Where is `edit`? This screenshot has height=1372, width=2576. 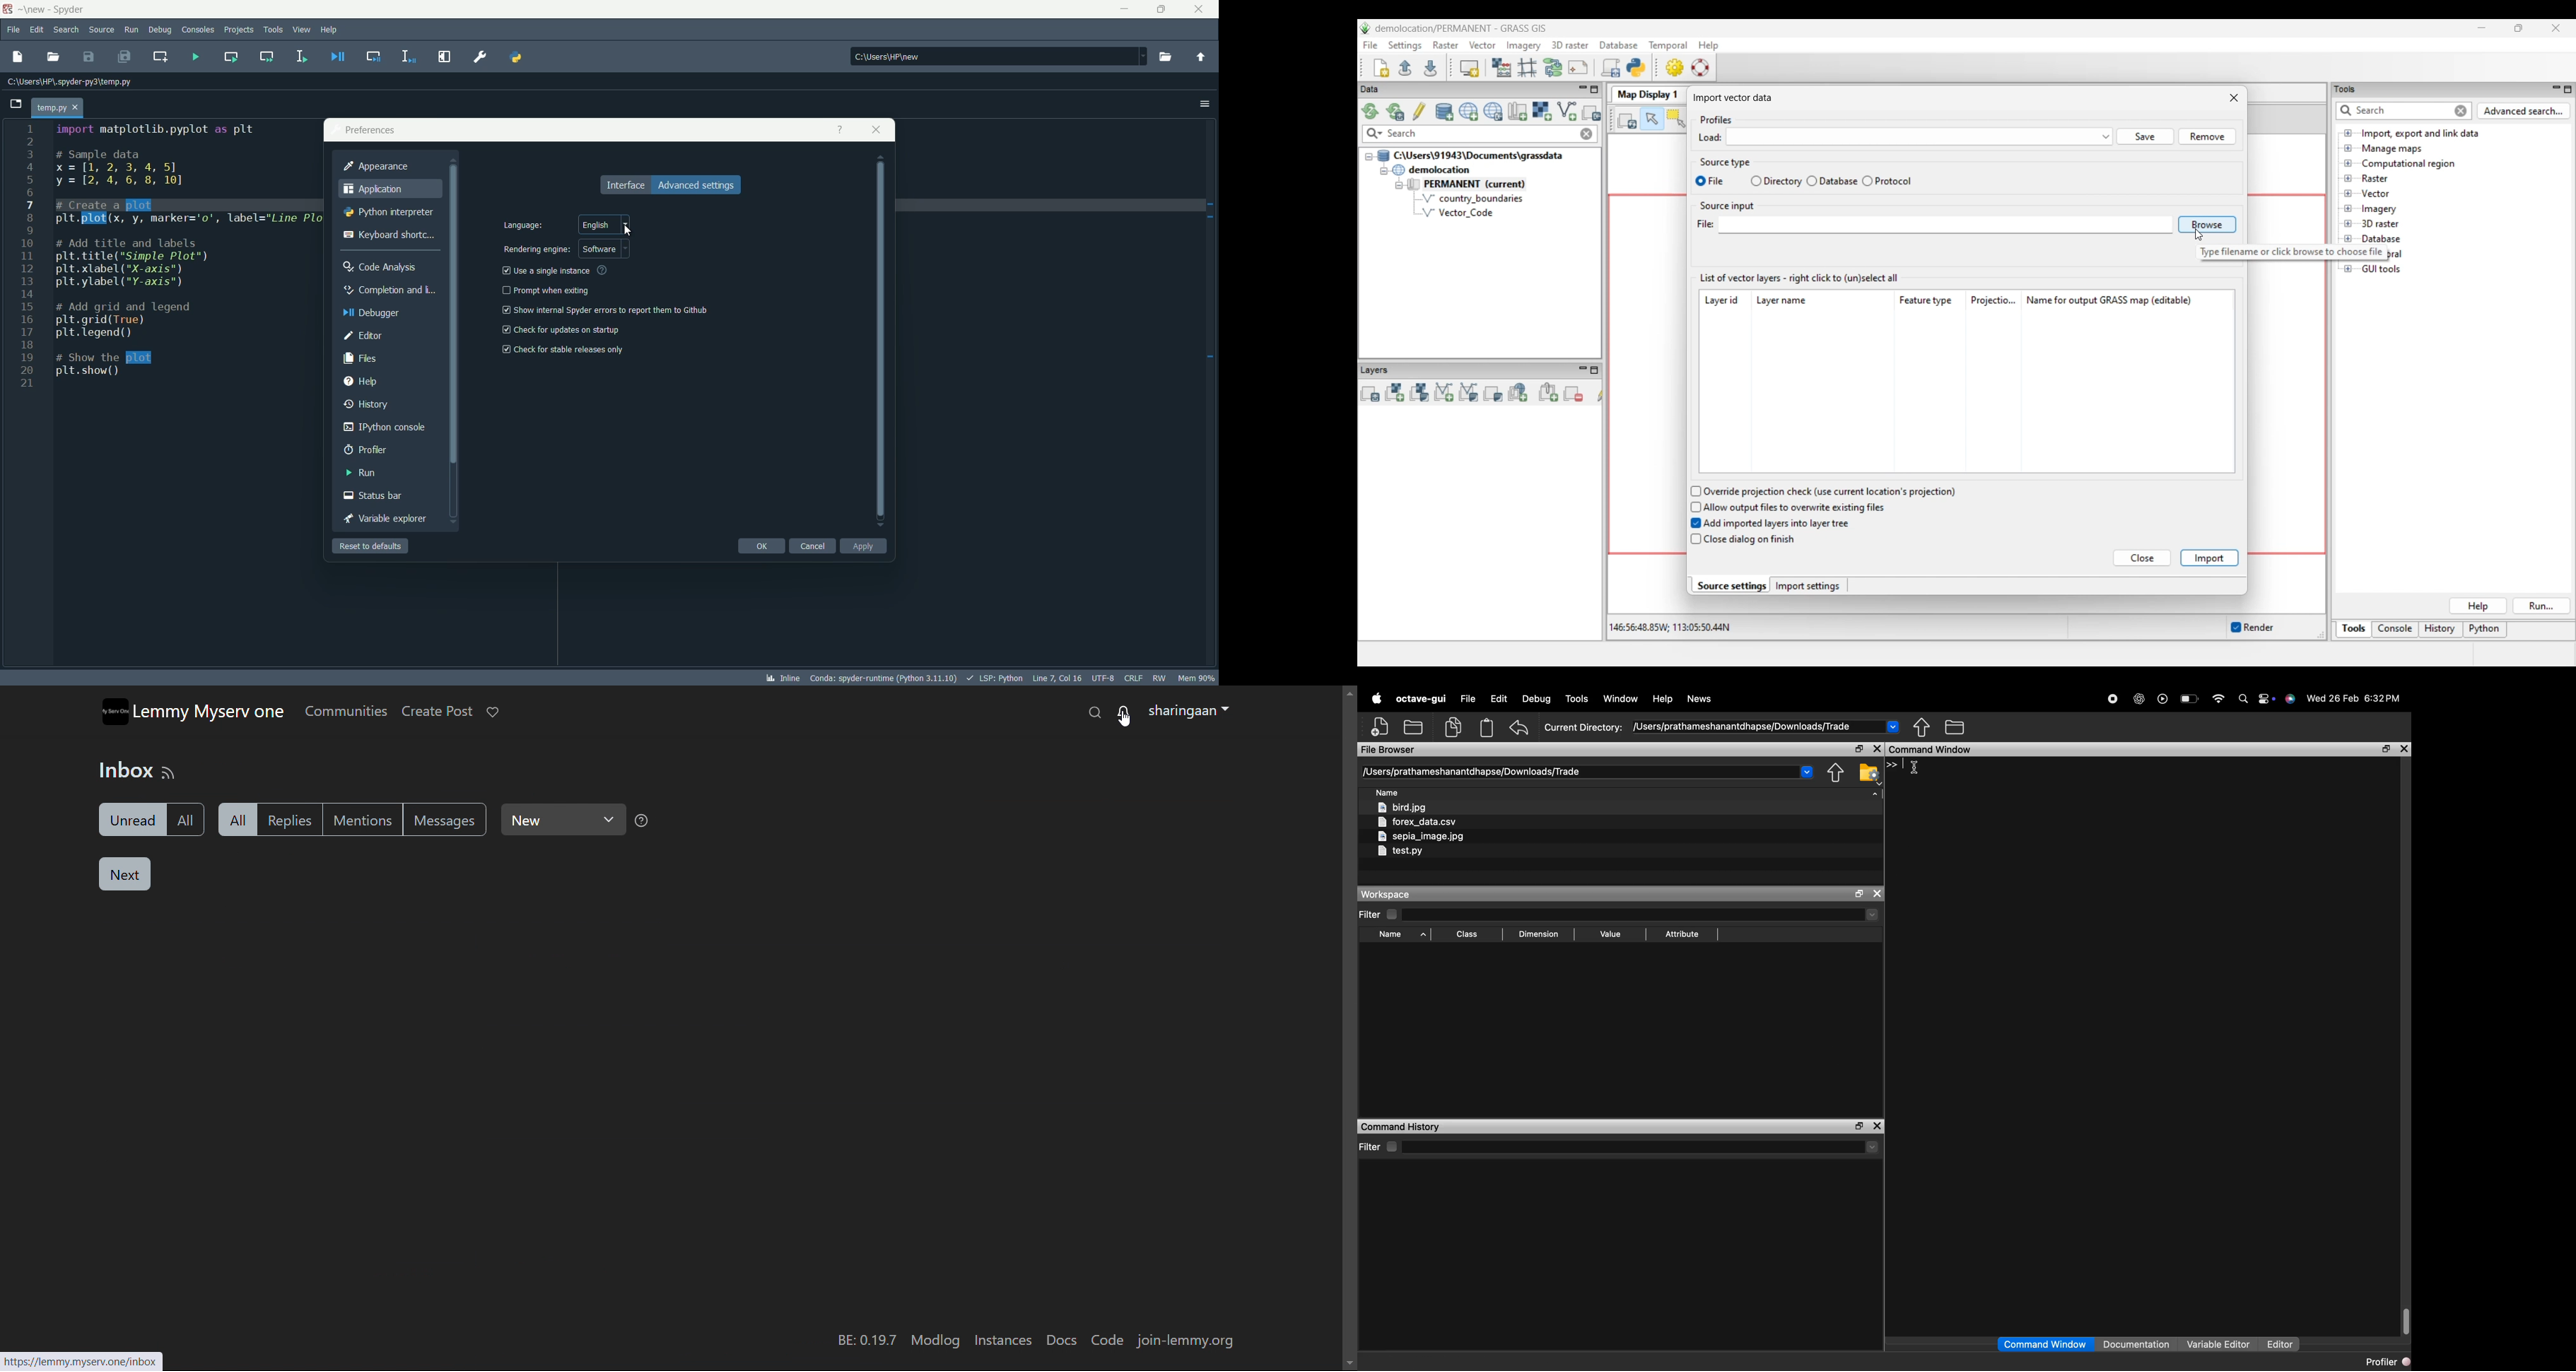
edit is located at coordinates (1499, 700).